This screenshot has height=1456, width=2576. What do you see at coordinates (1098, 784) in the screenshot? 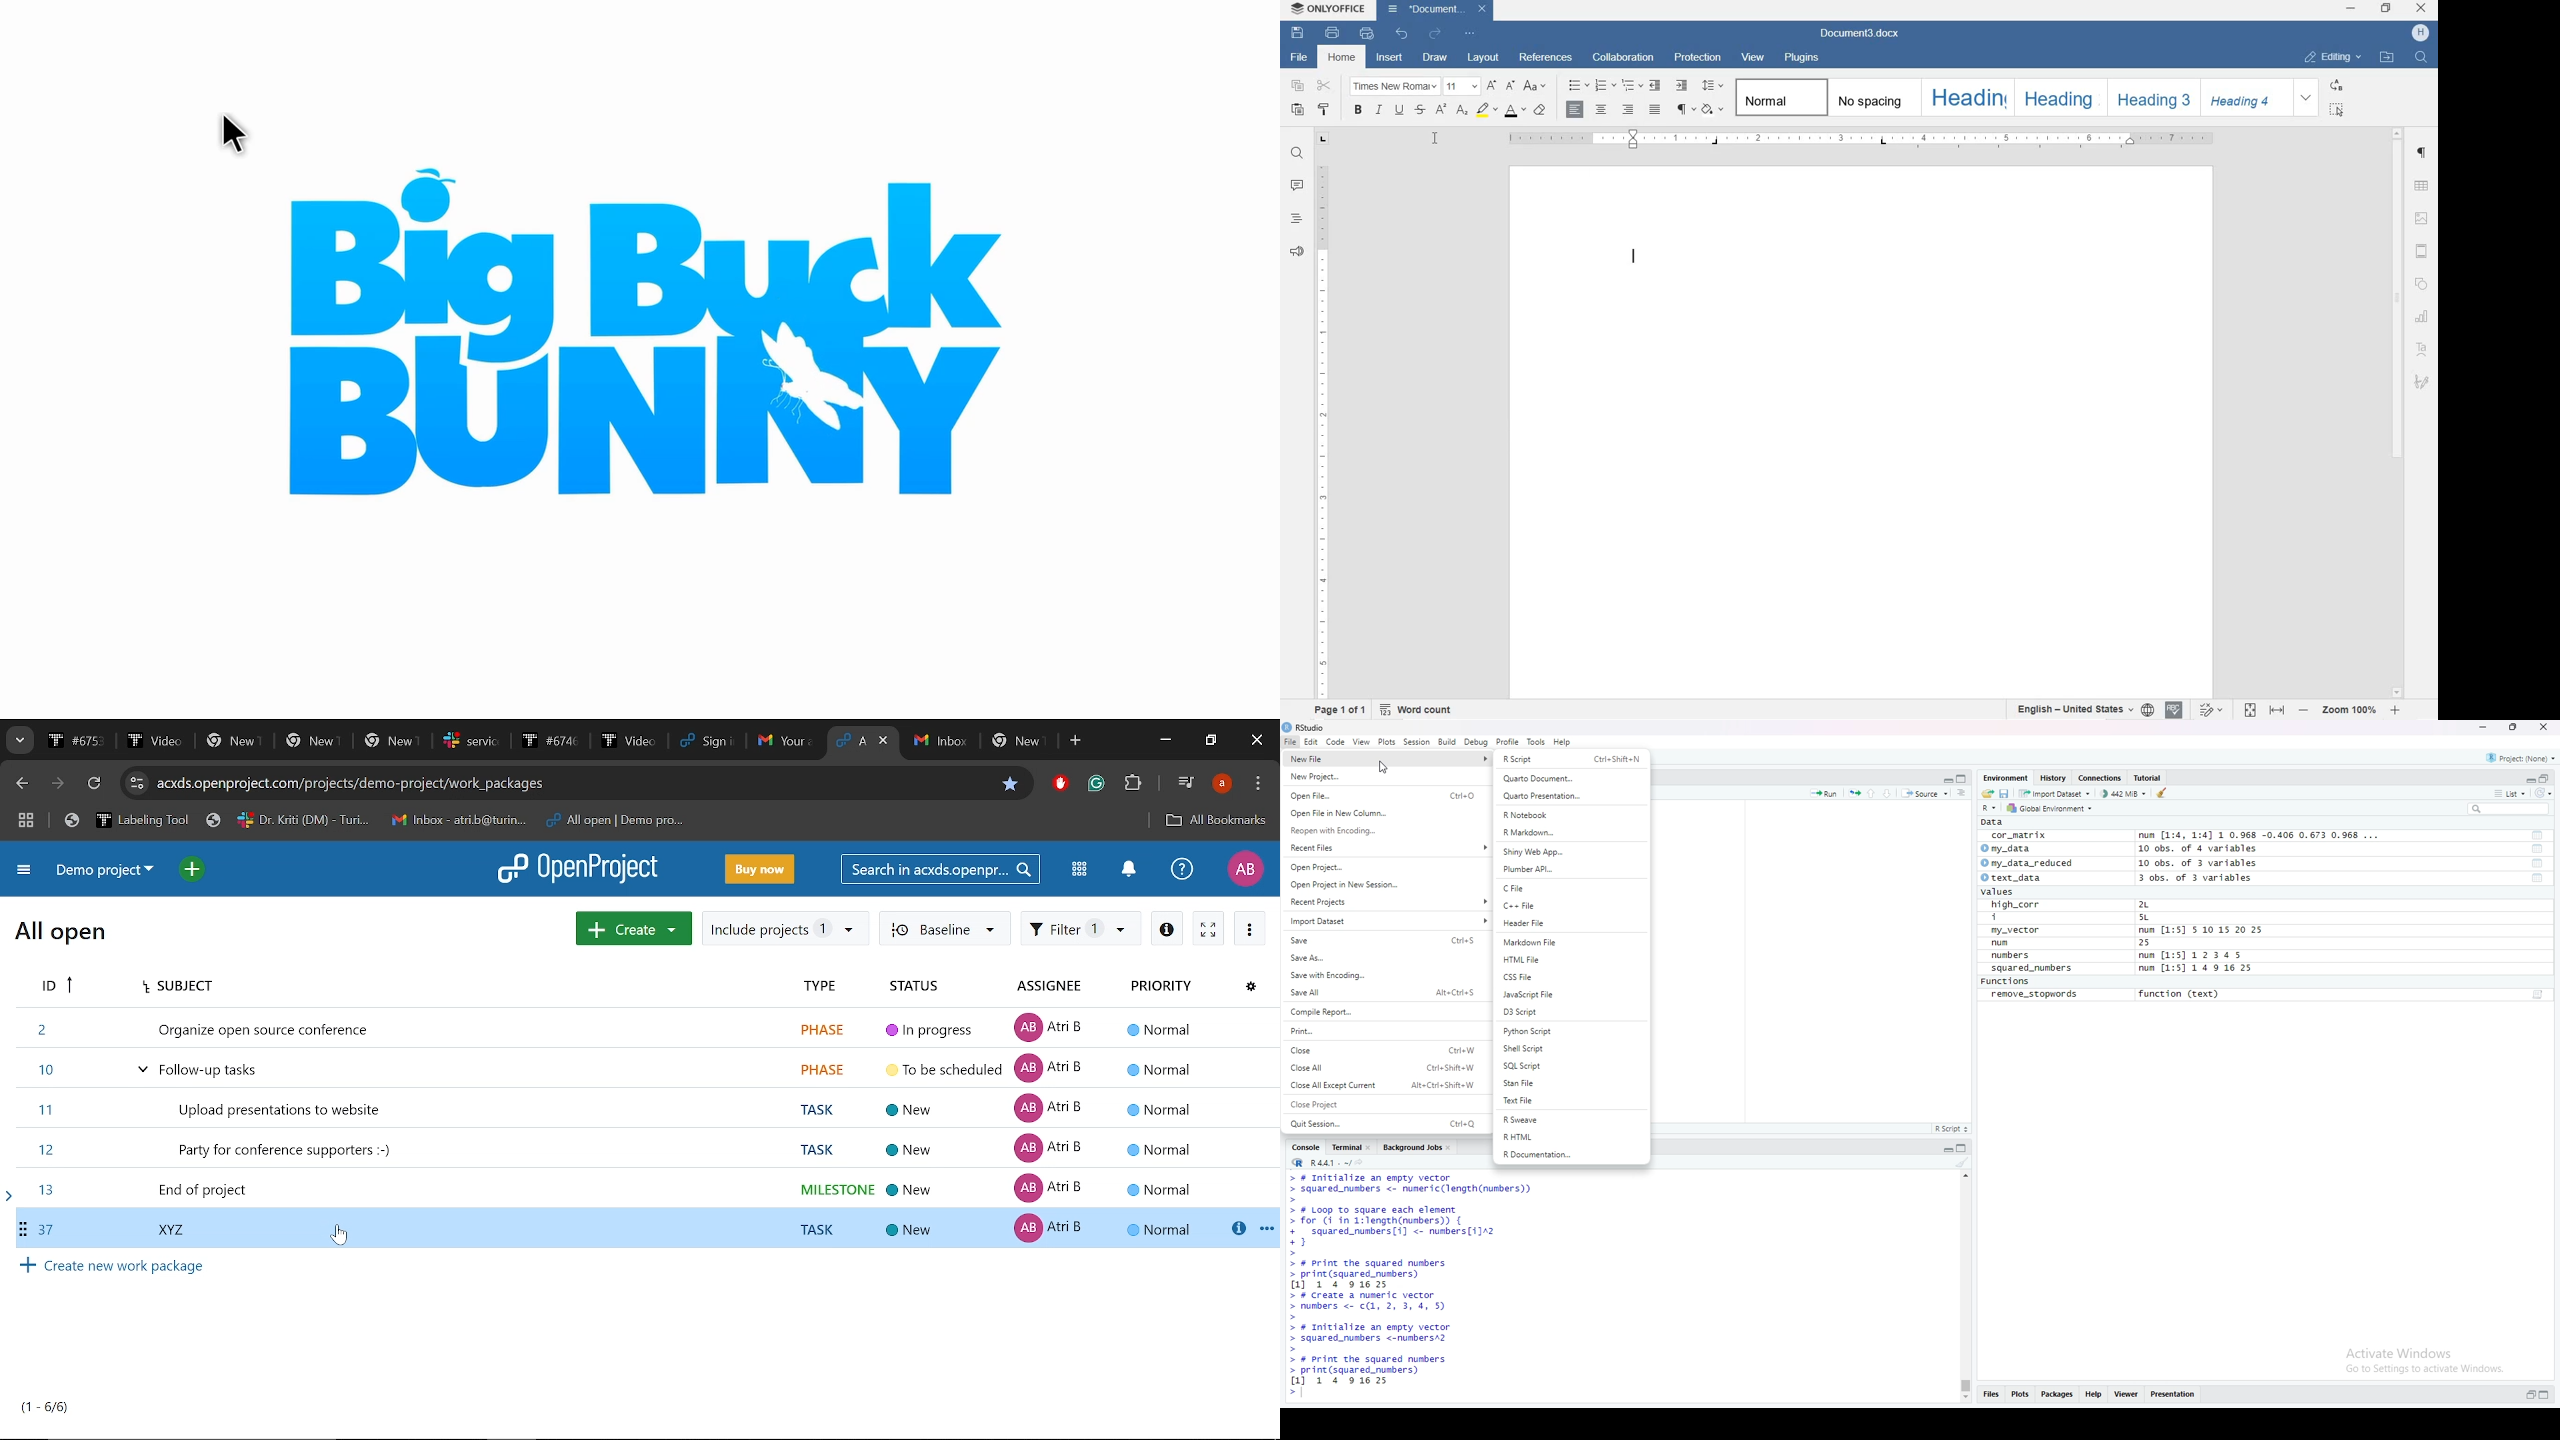
I see `Grammerly` at bounding box center [1098, 784].